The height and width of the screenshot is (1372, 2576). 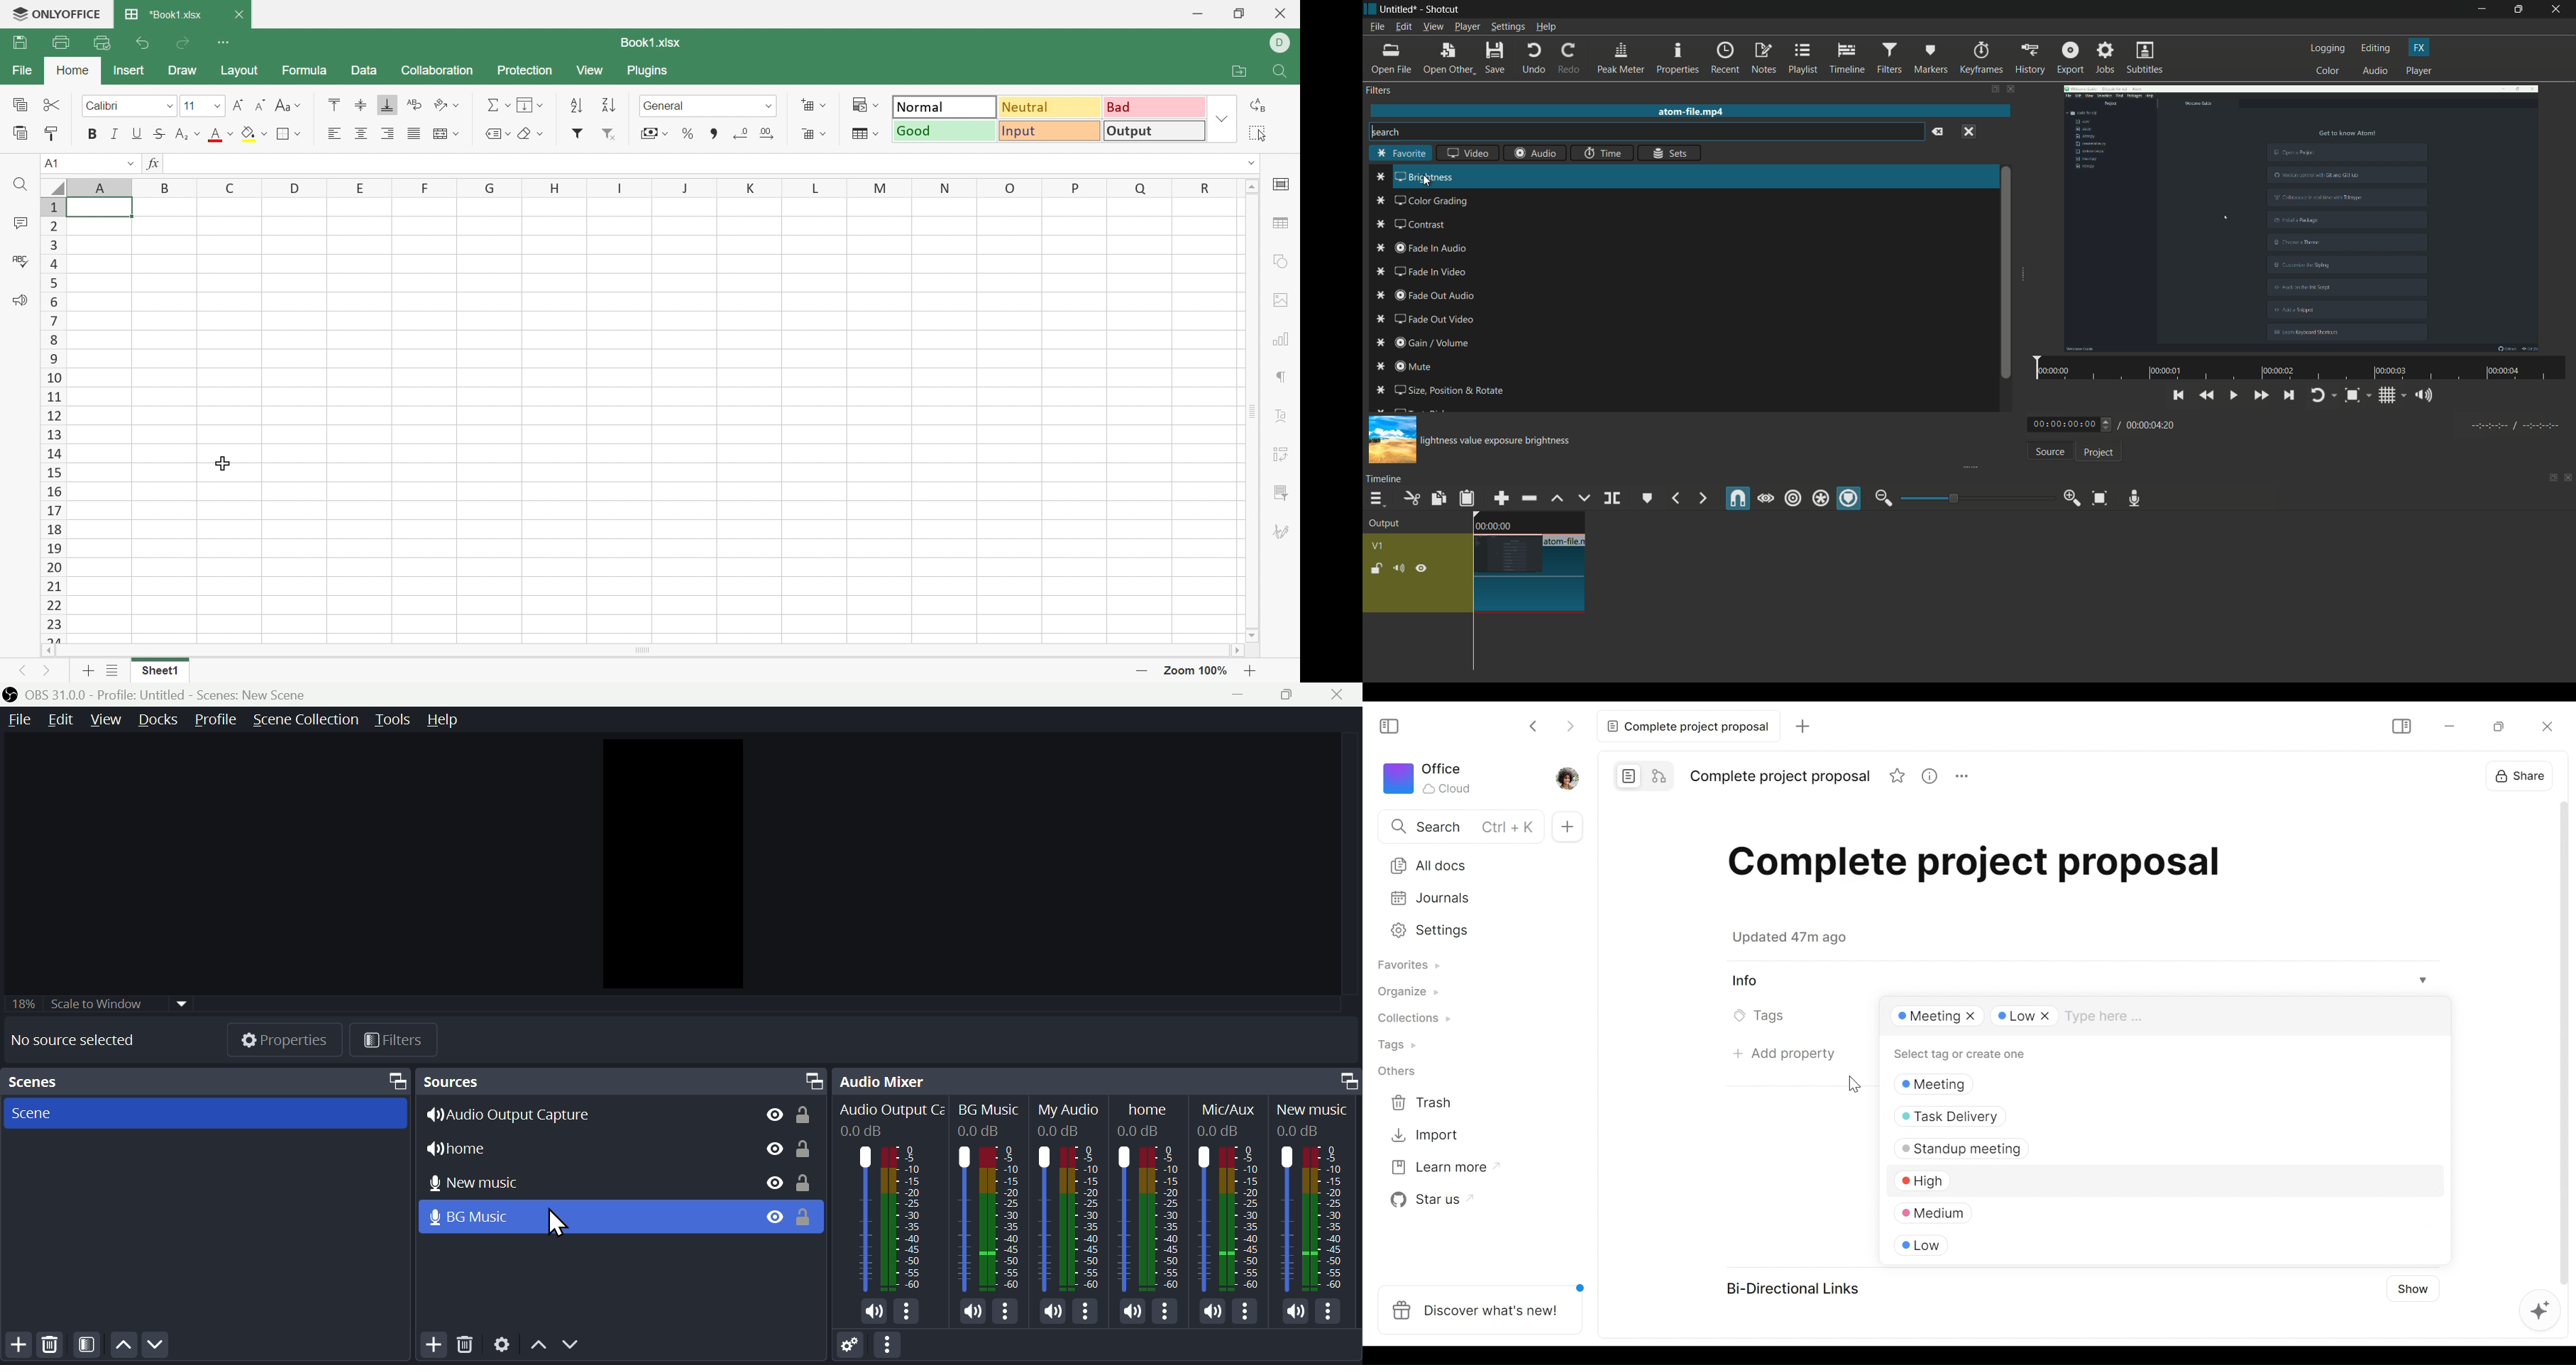 I want to click on ripple, so click(x=1792, y=499).